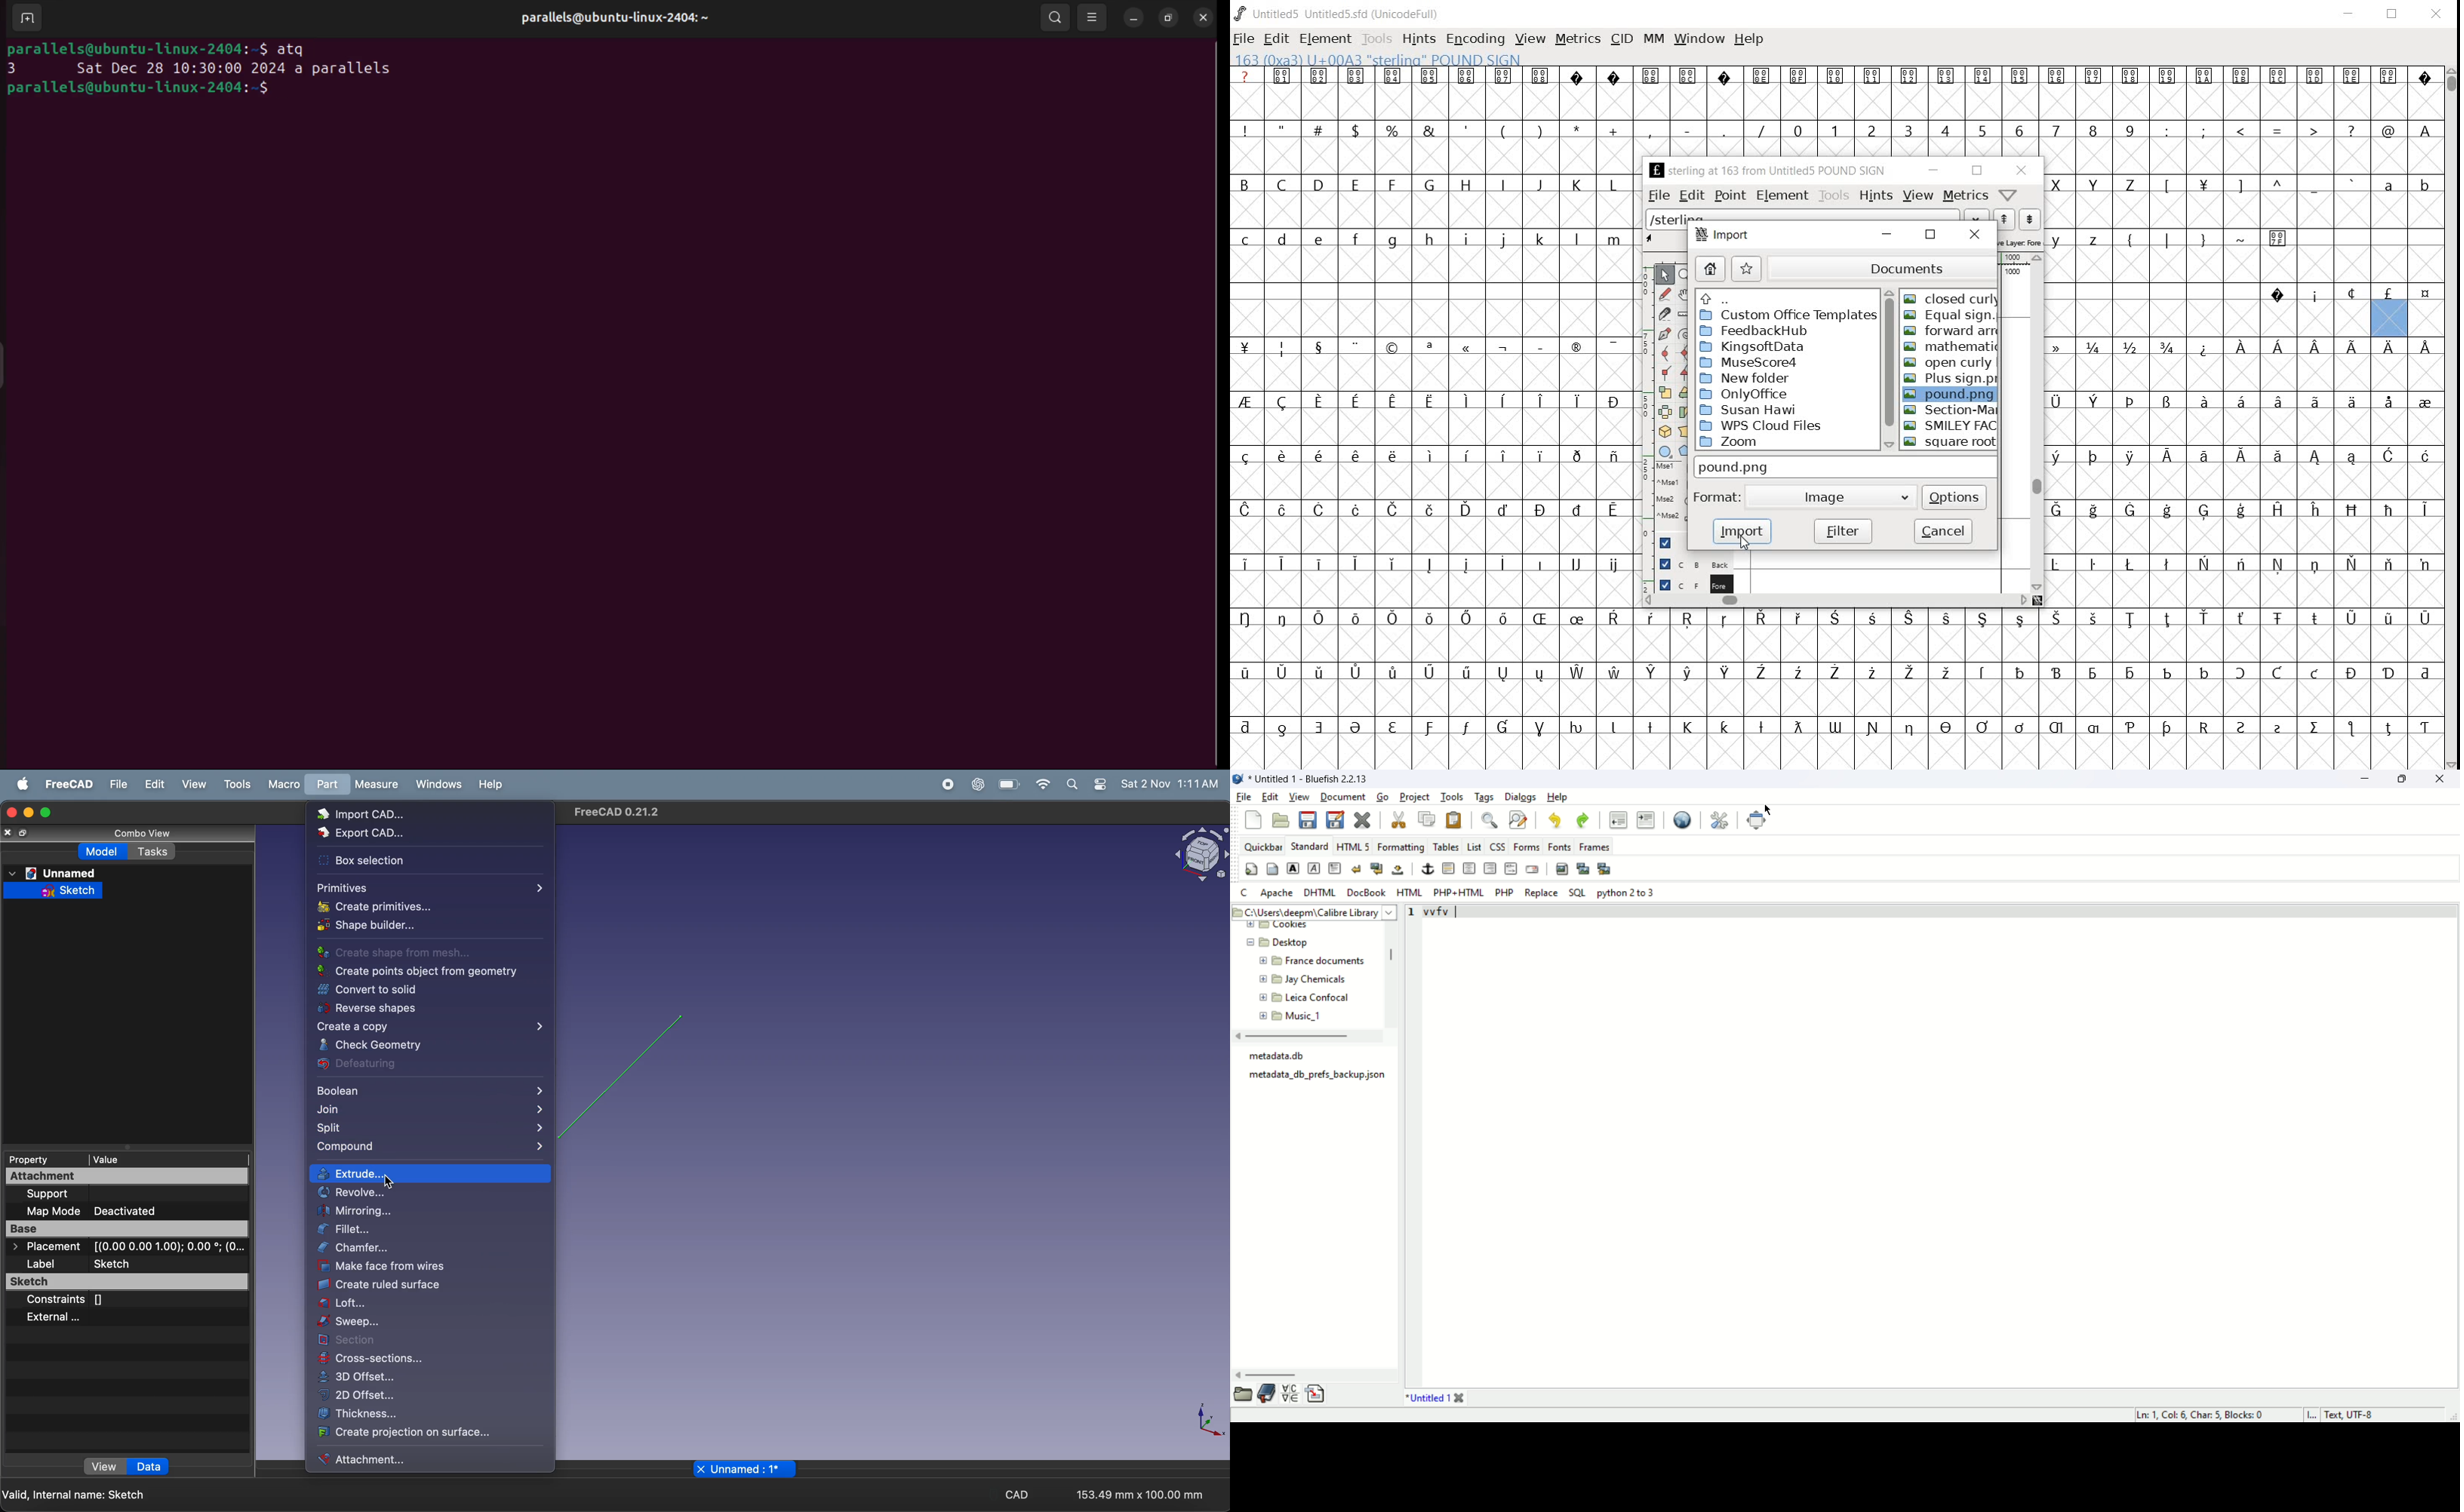  What do you see at coordinates (1909, 620) in the screenshot?
I see `Symbol` at bounding box center [1909, 620].